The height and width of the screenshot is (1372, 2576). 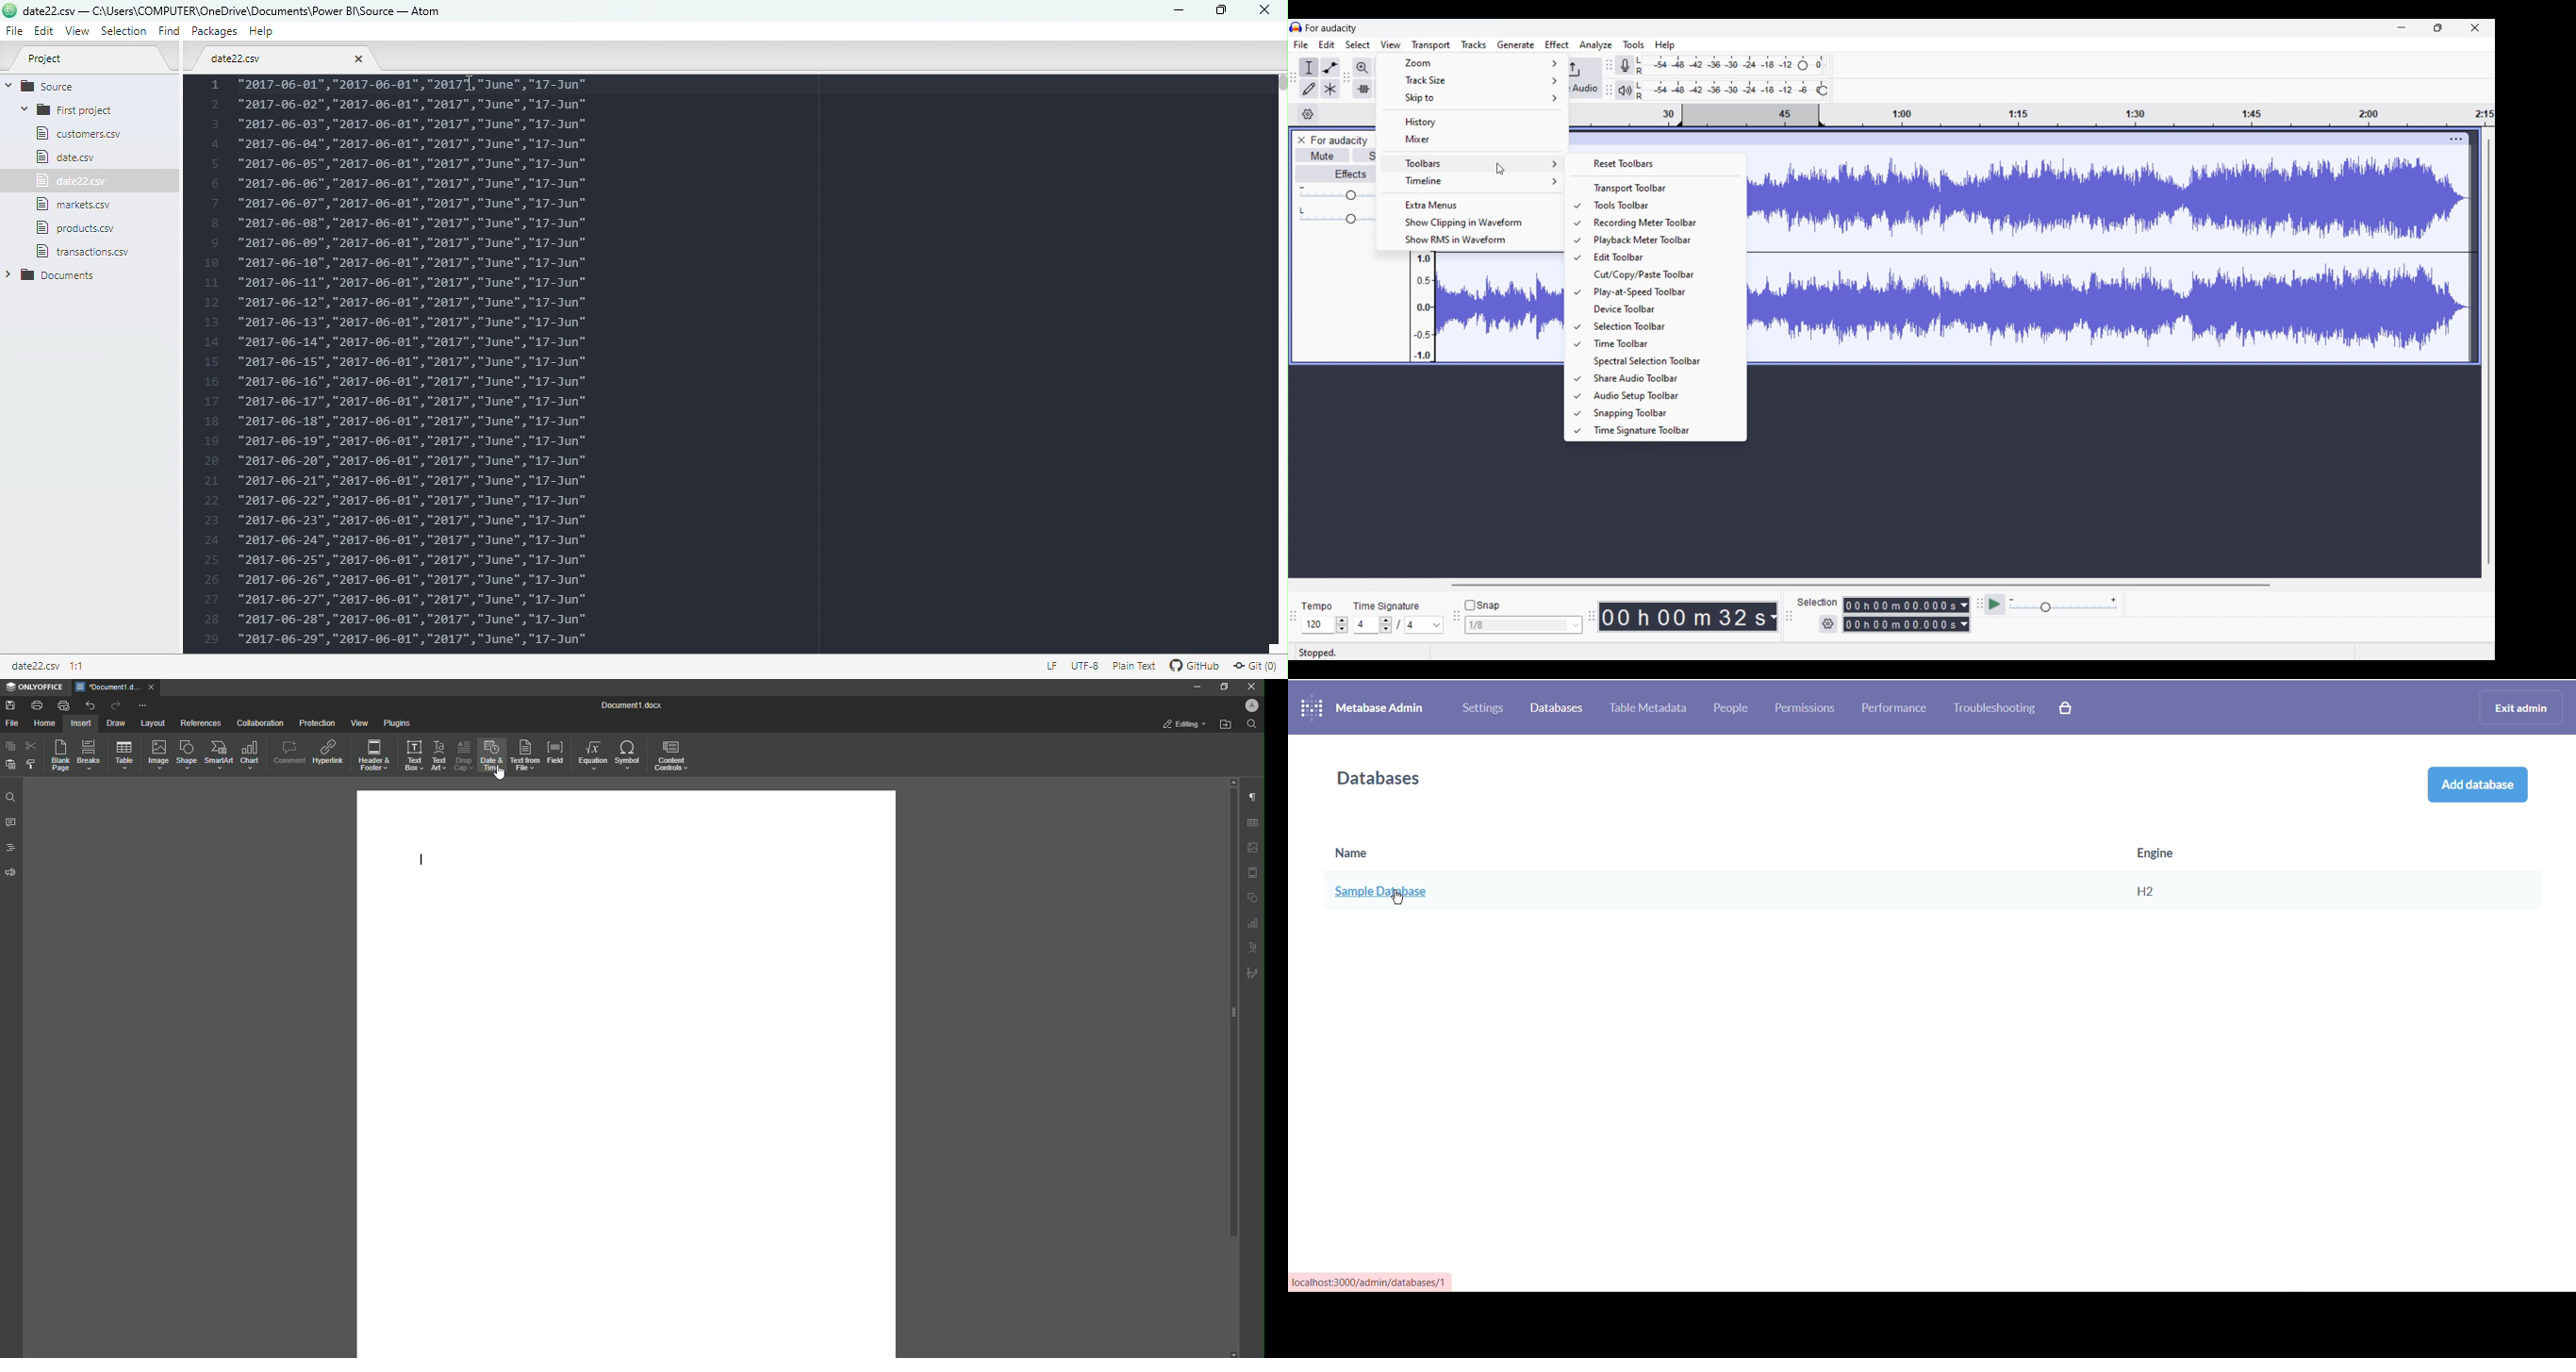 I want to click on Paste, so click(x=9, y=746).